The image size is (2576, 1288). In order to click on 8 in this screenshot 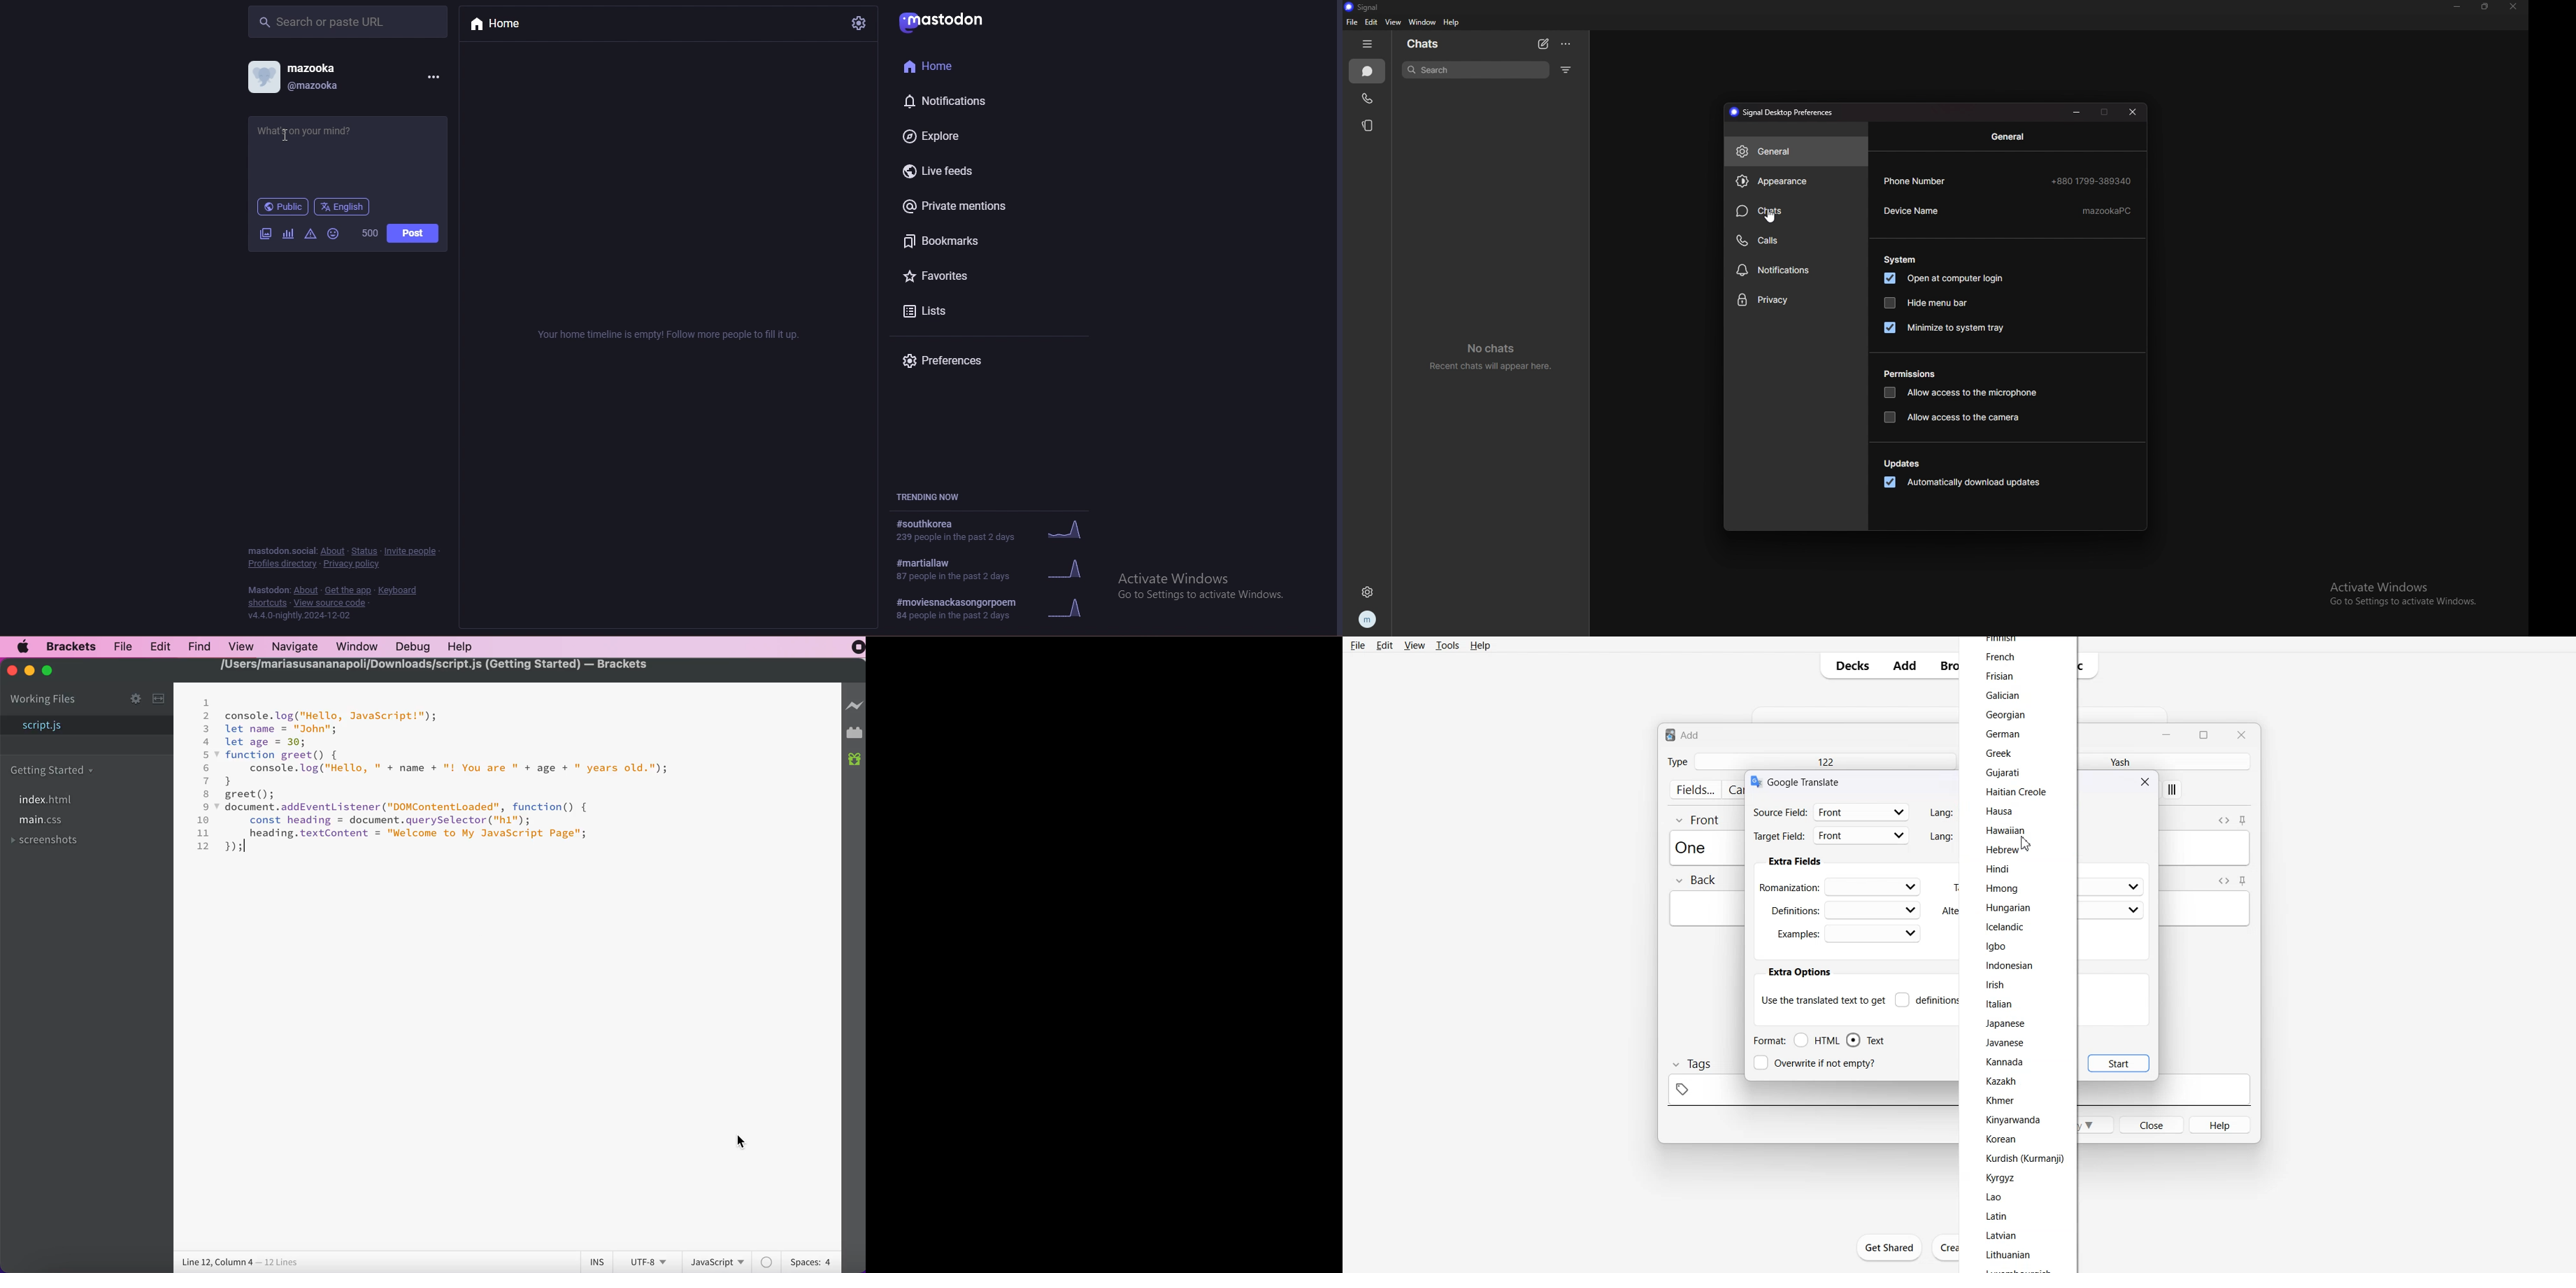, I will do `click(207, 794)`.